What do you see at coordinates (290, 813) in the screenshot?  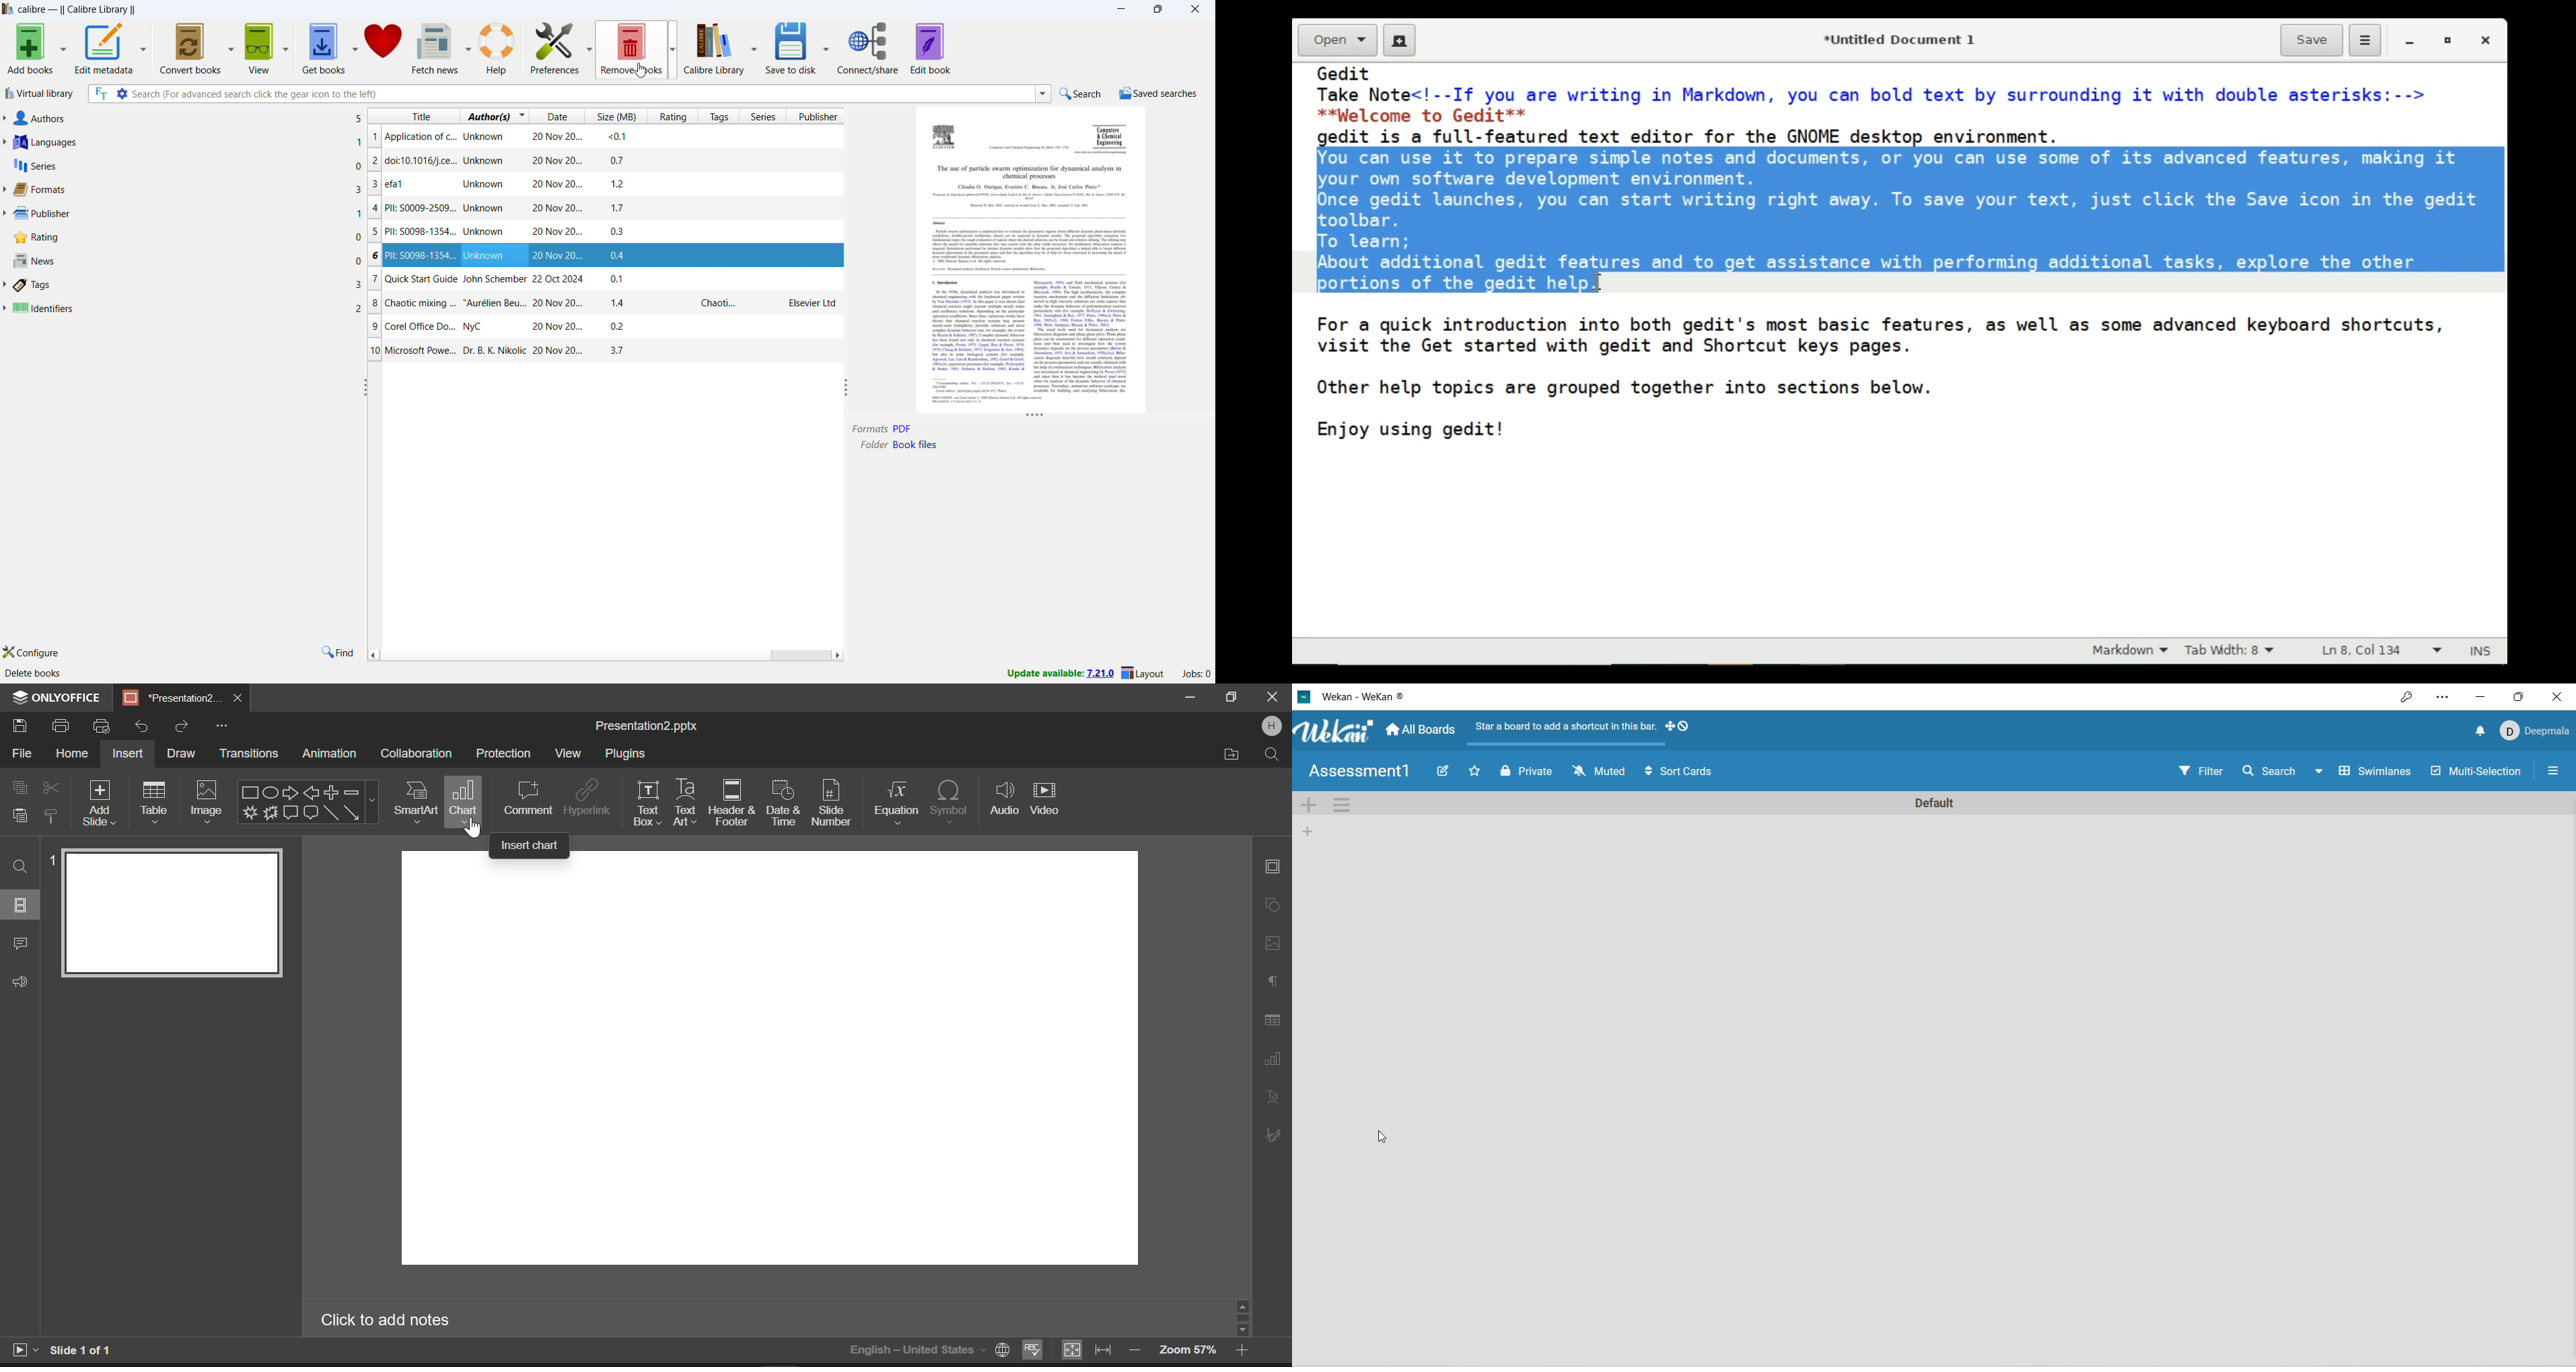 I see `Rectangle Callout` at bounding box center [290, 813].